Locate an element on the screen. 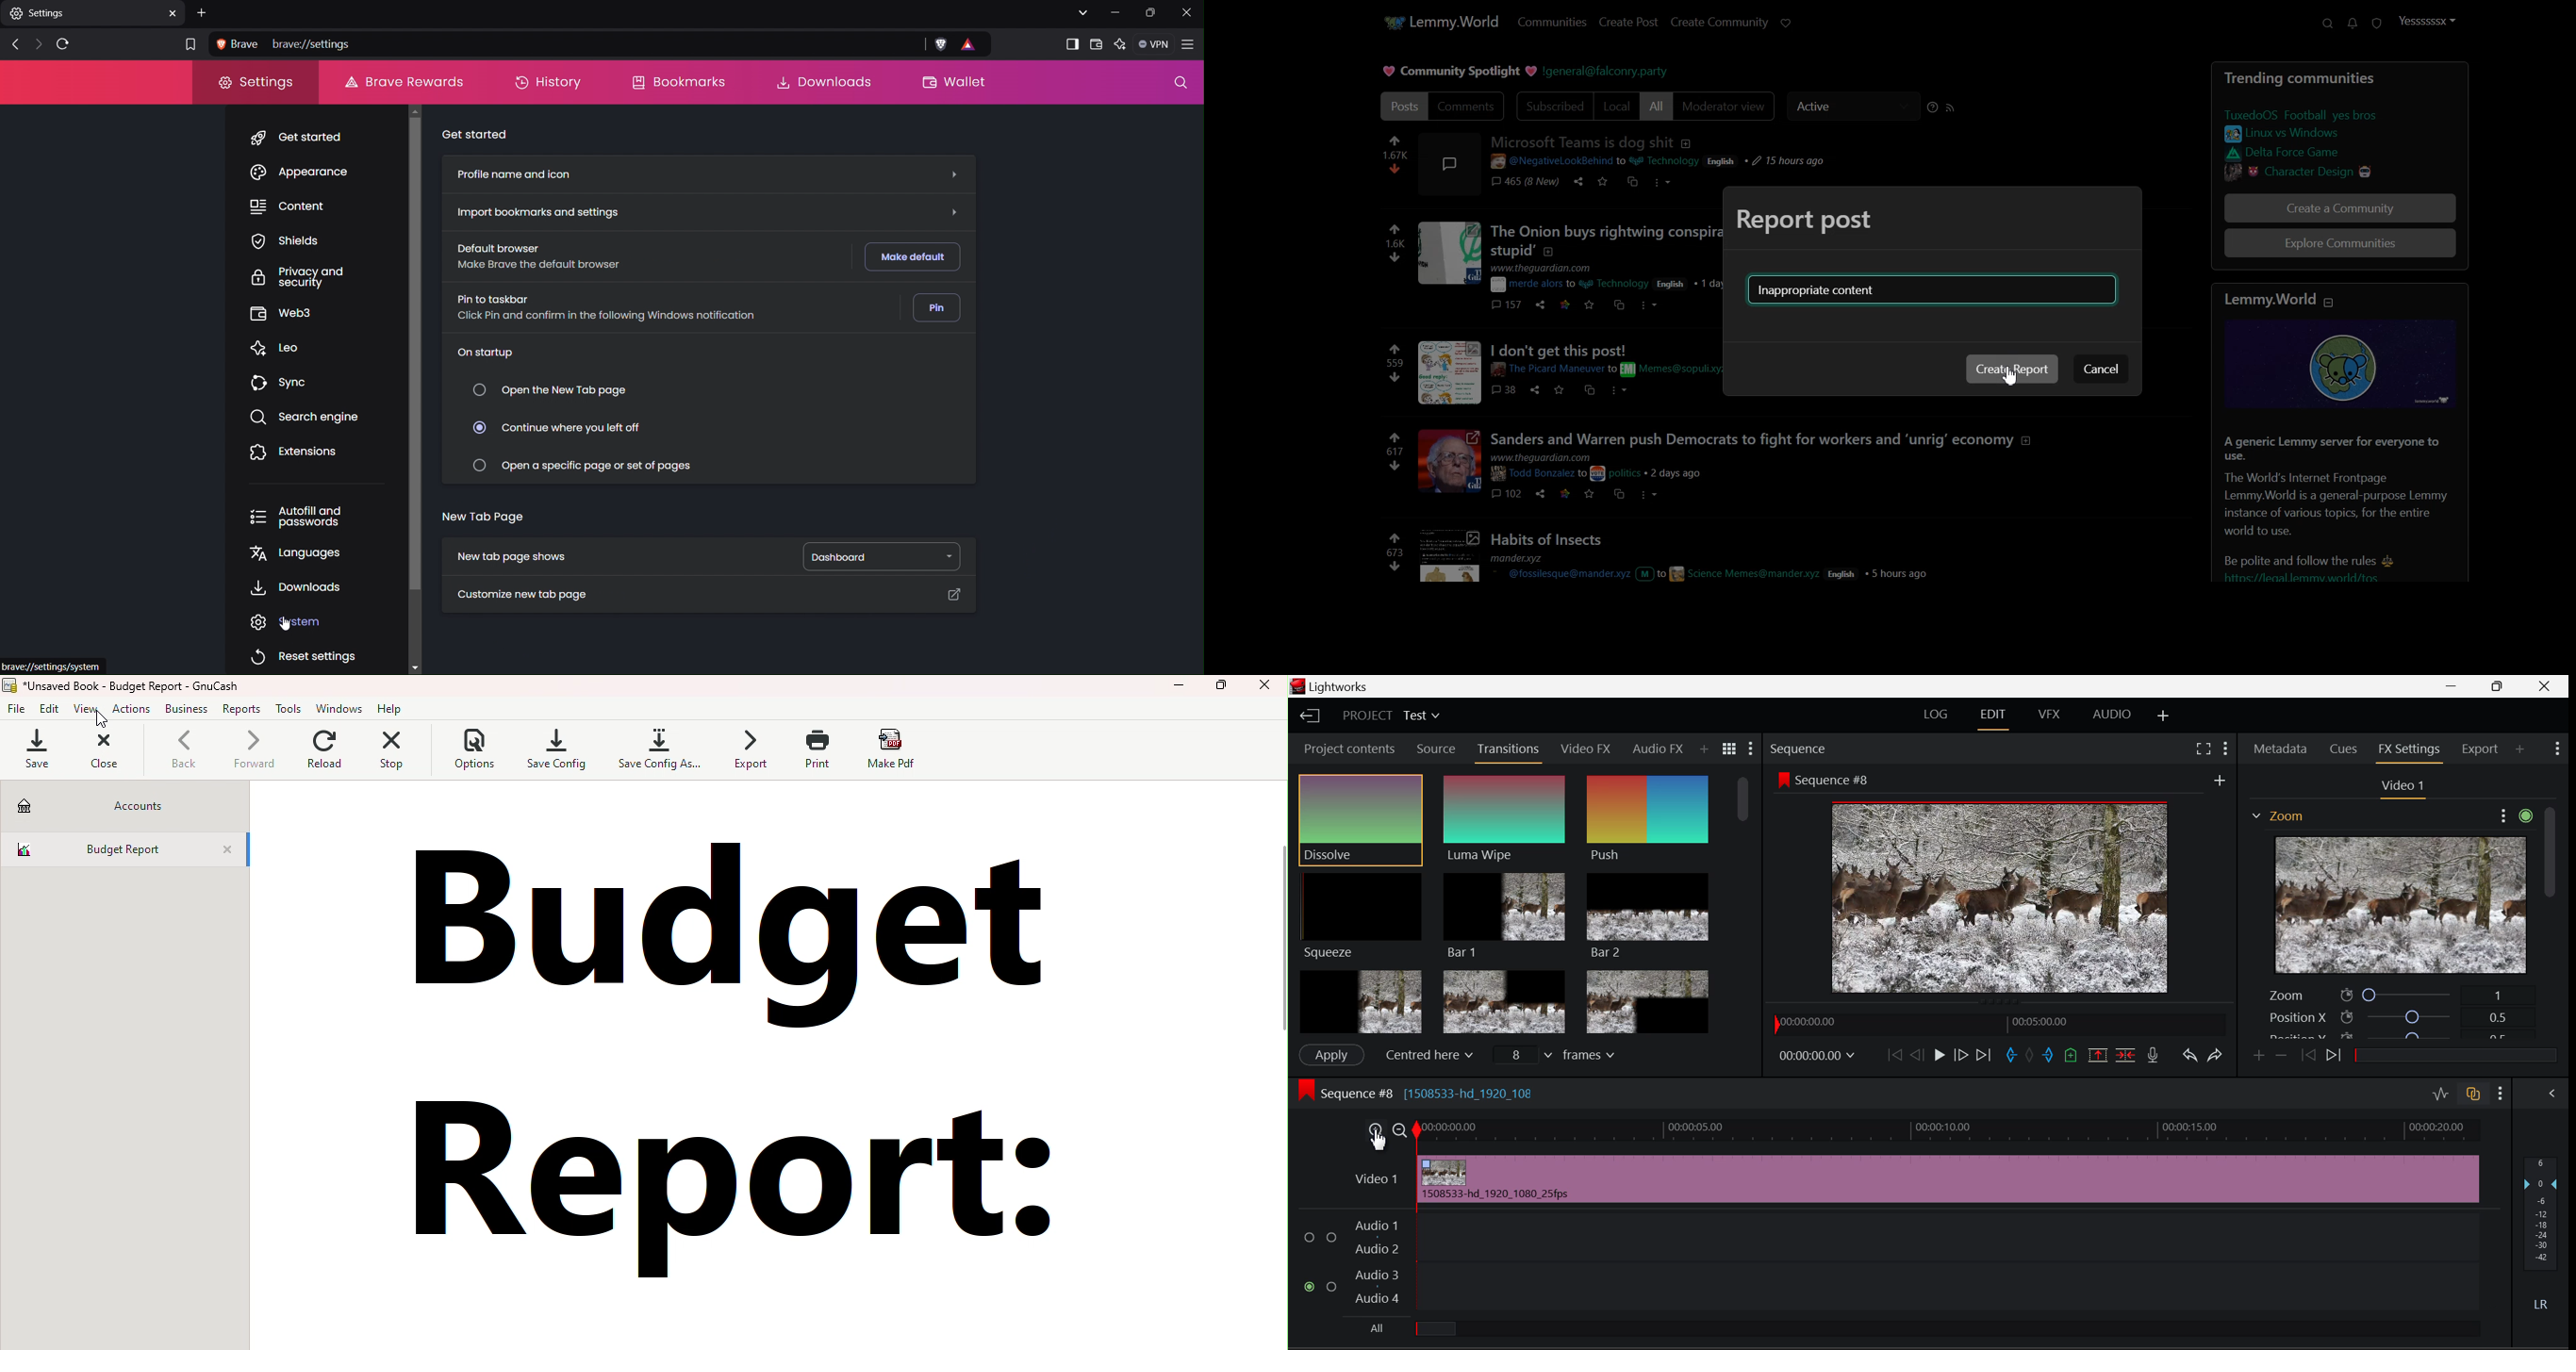 The image size is (2576, 1372). Text is located at coordinates (1806, 222).